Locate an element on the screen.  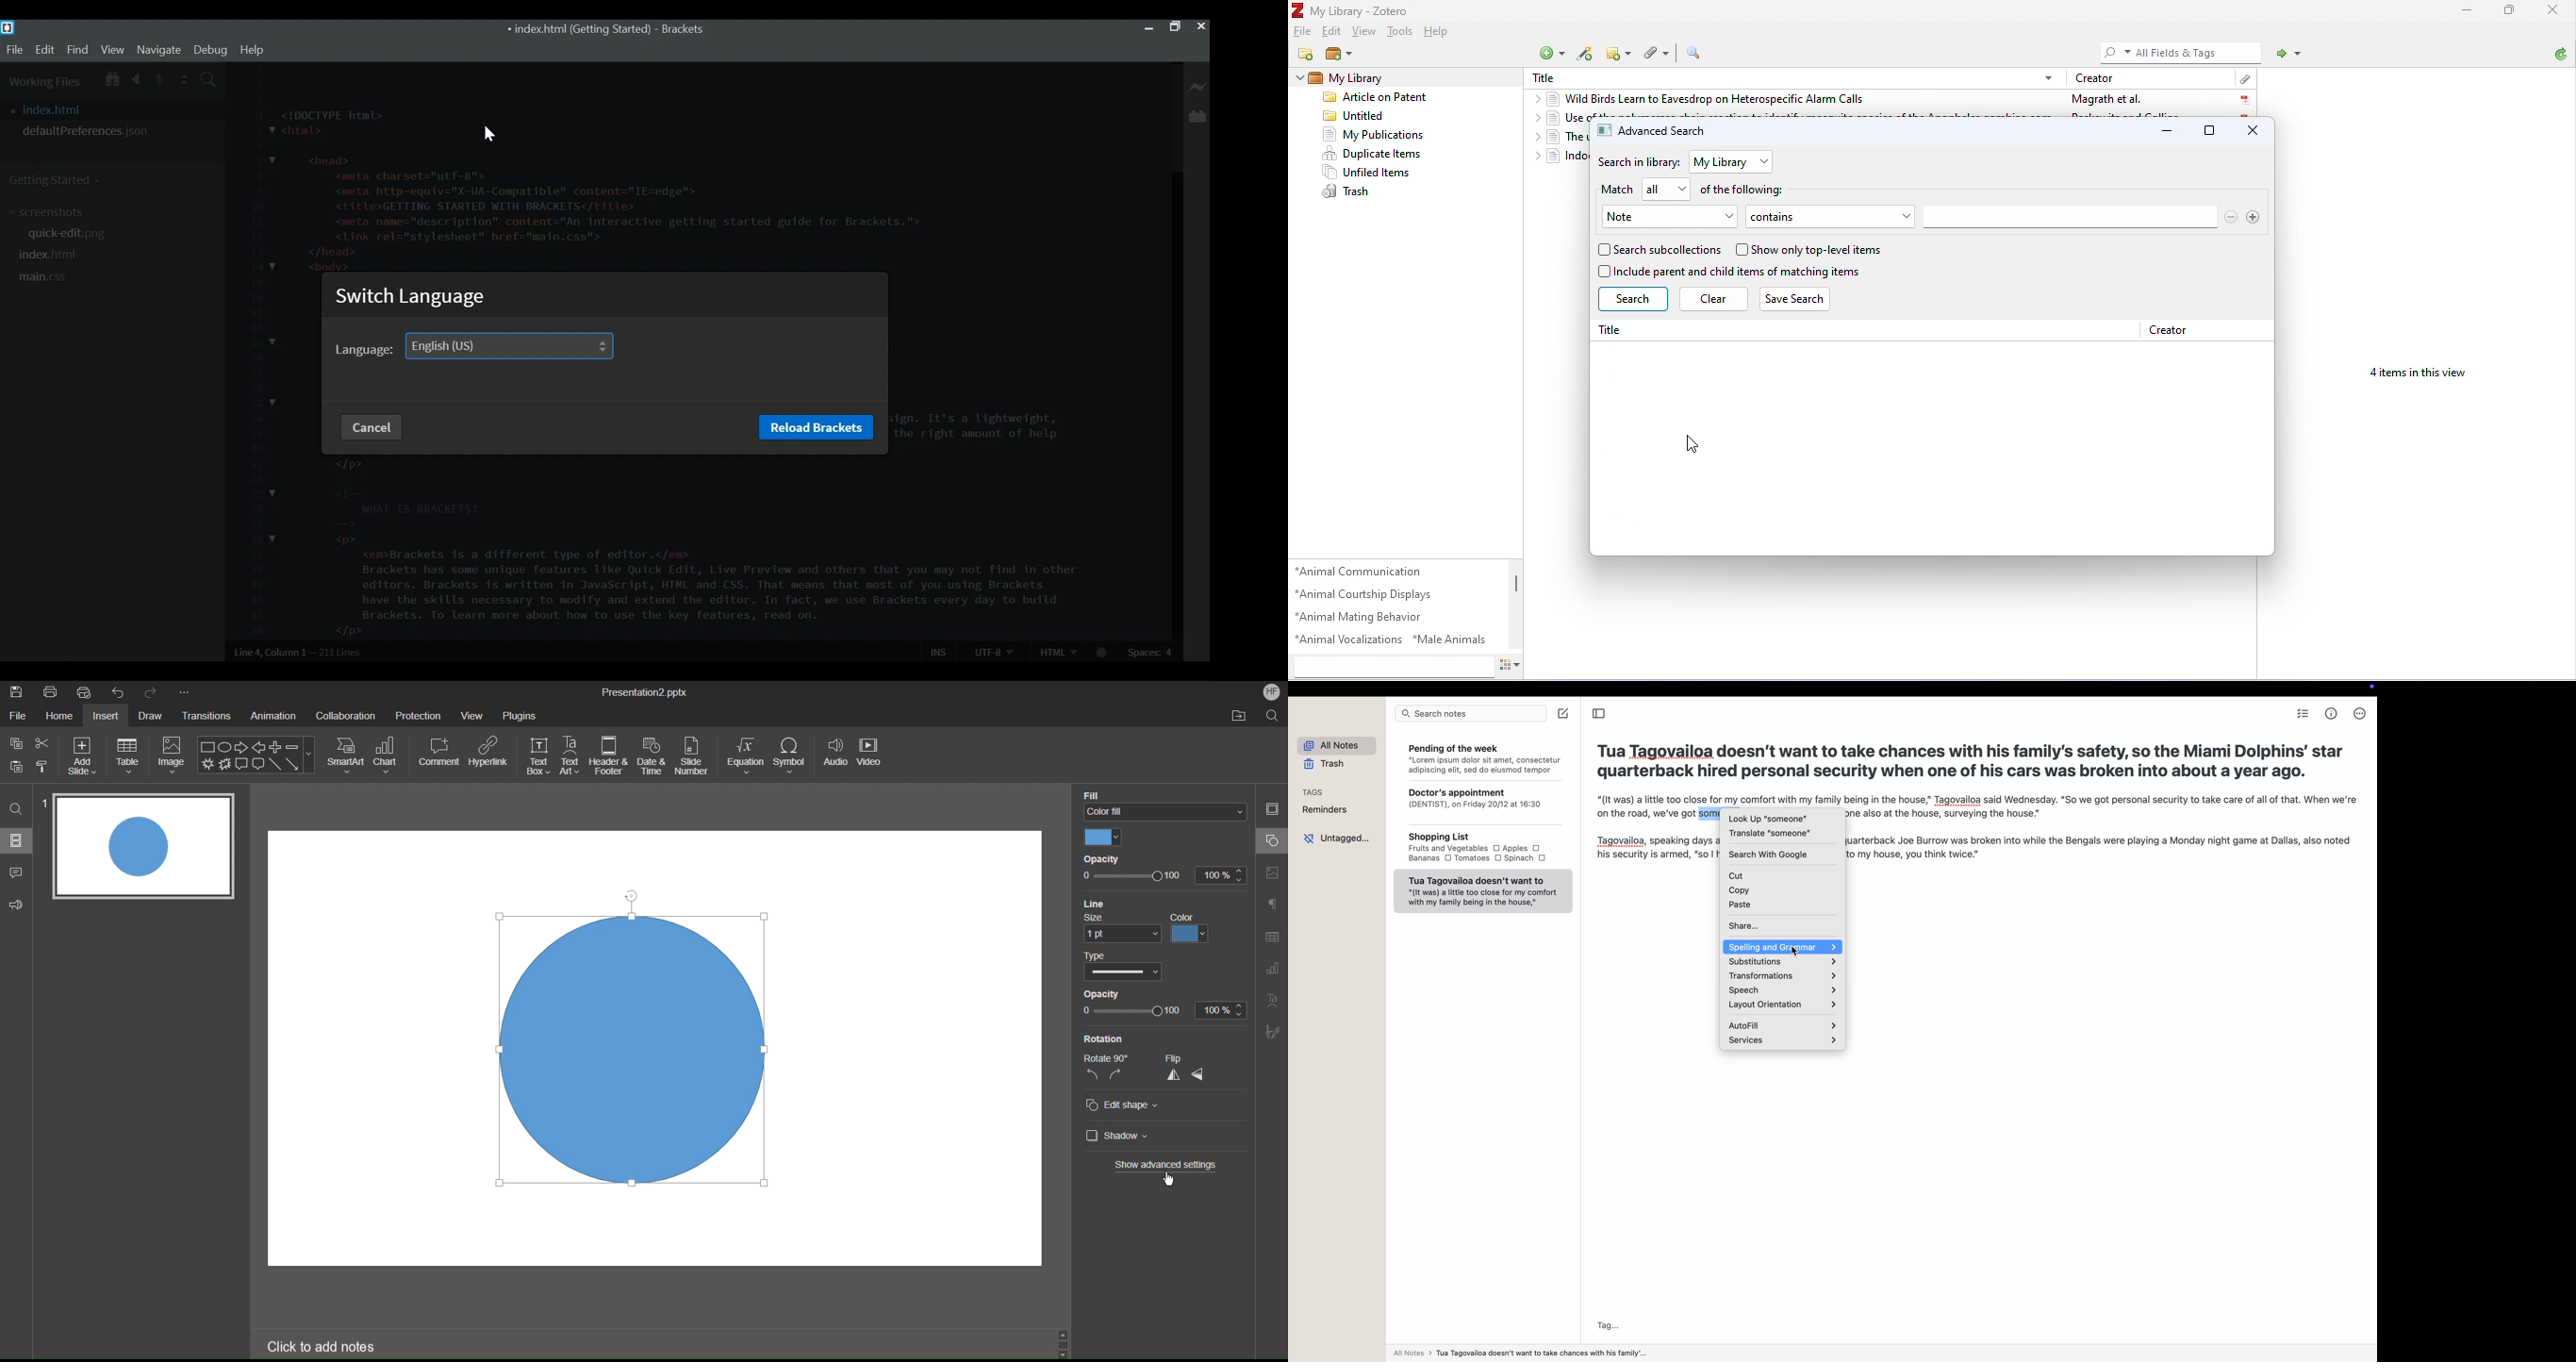
Symbol is located at coordinates (792, 756).